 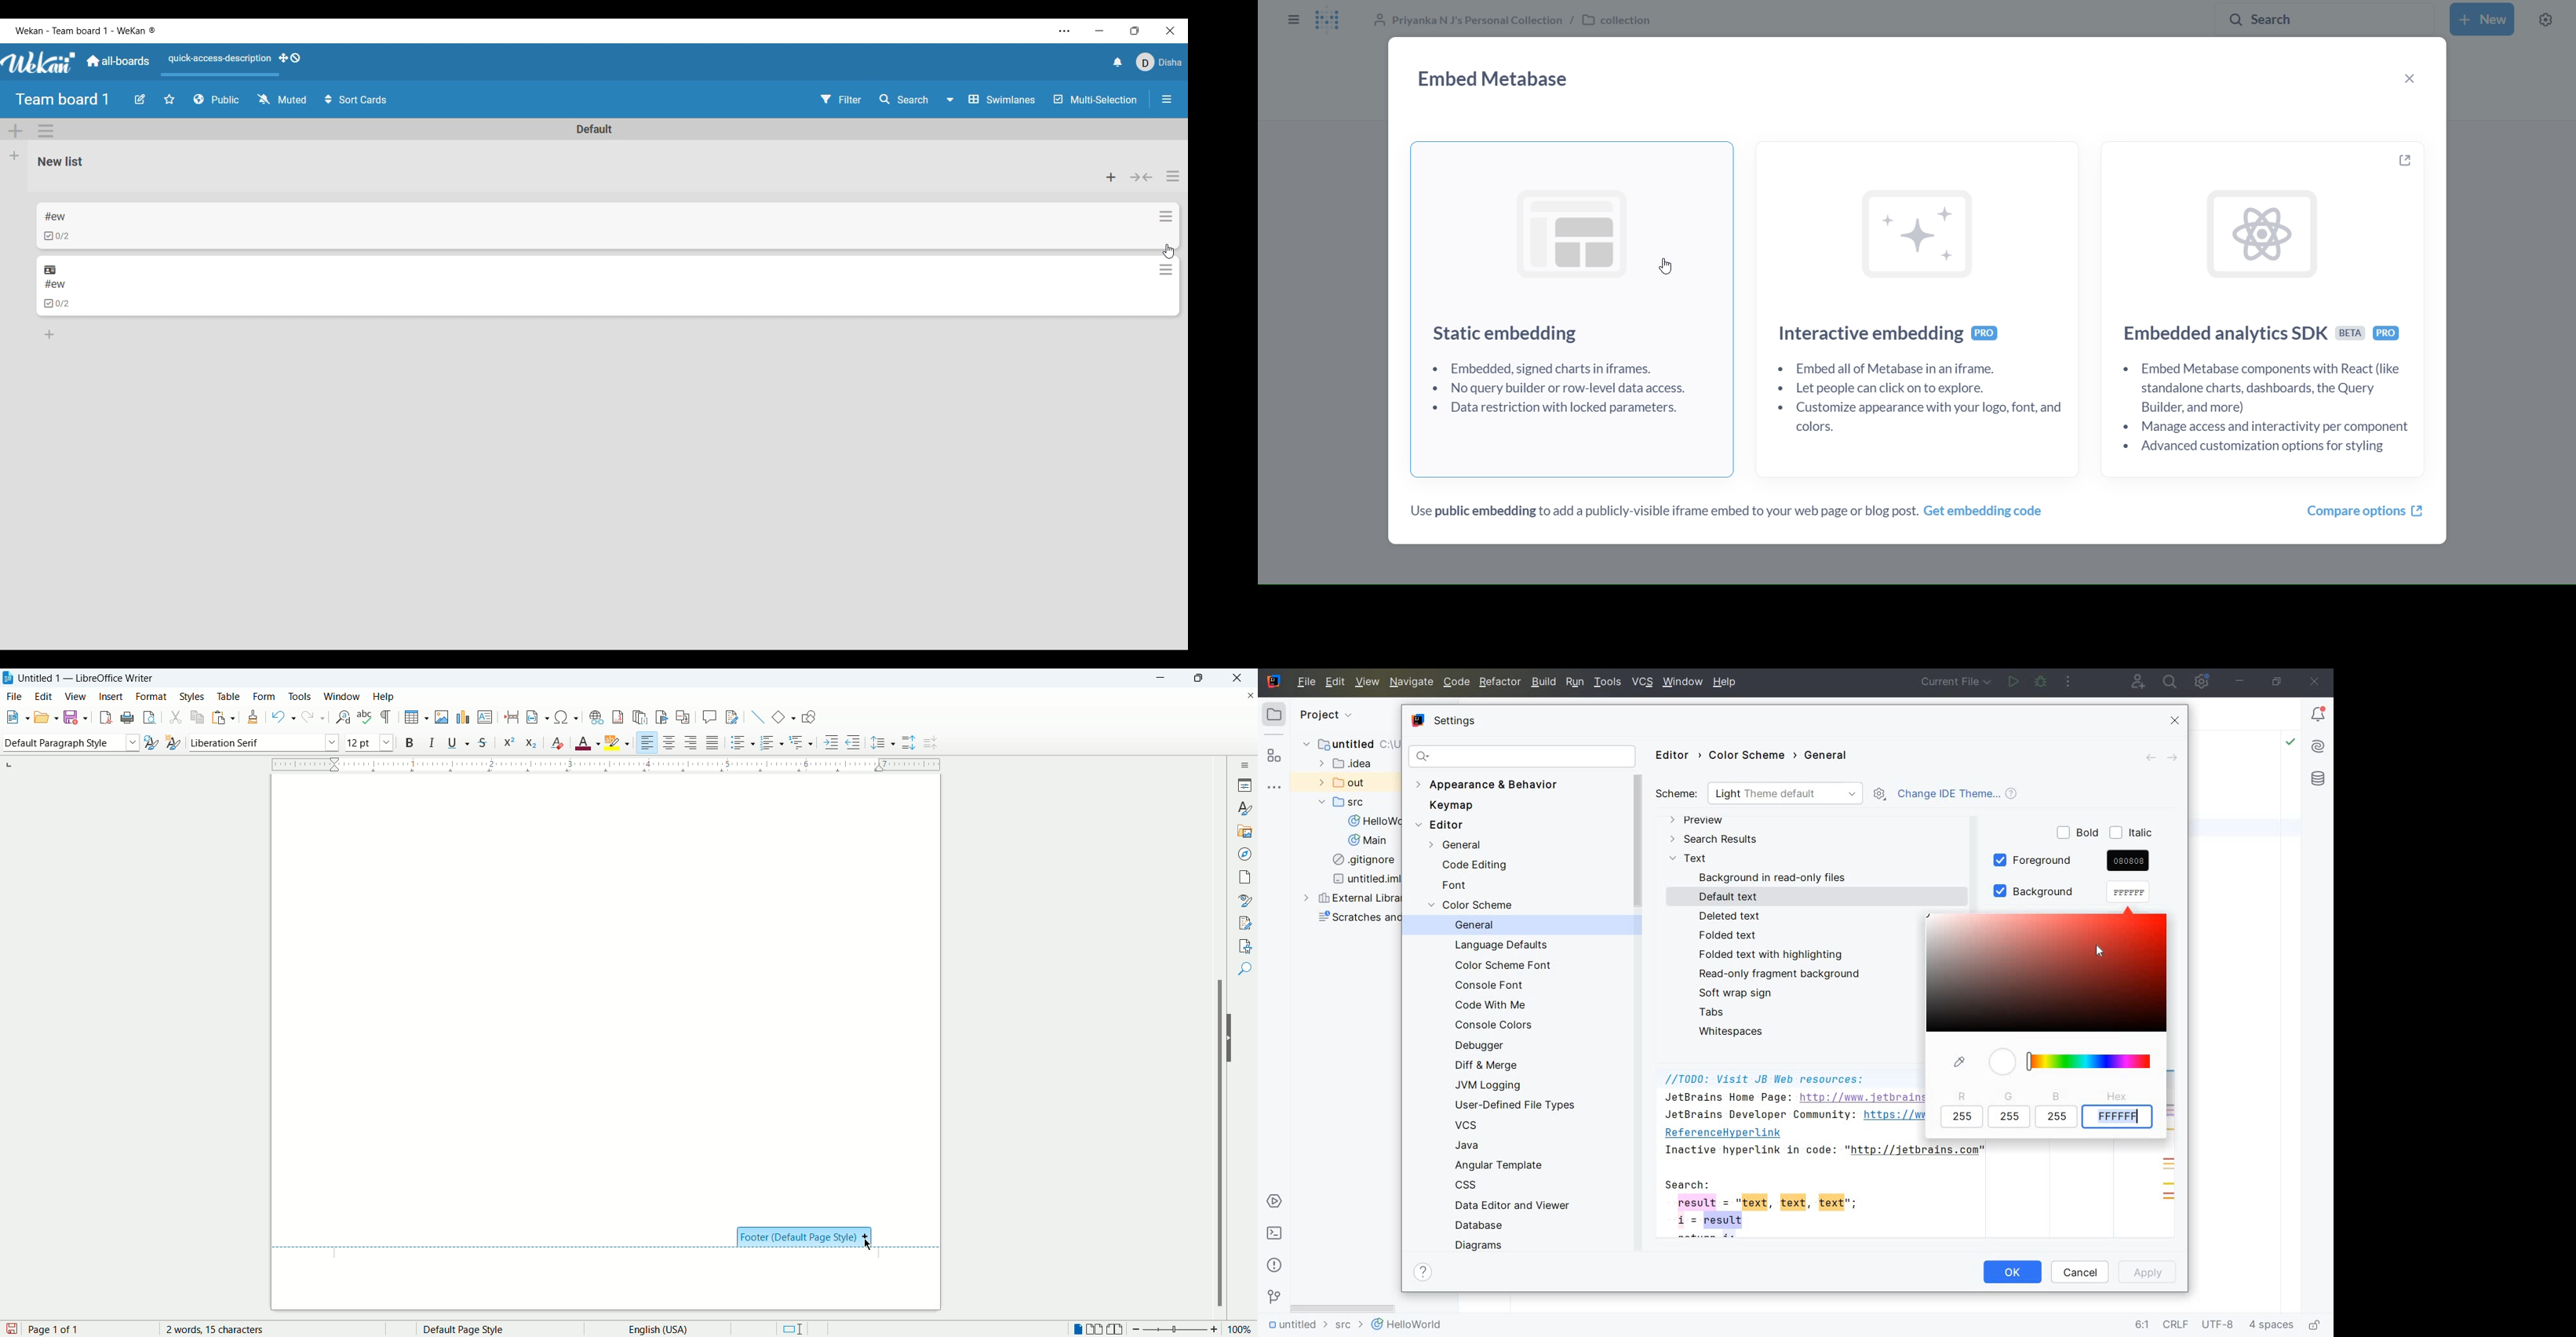 I want to click on increase indent, so click(x=832, y=742).